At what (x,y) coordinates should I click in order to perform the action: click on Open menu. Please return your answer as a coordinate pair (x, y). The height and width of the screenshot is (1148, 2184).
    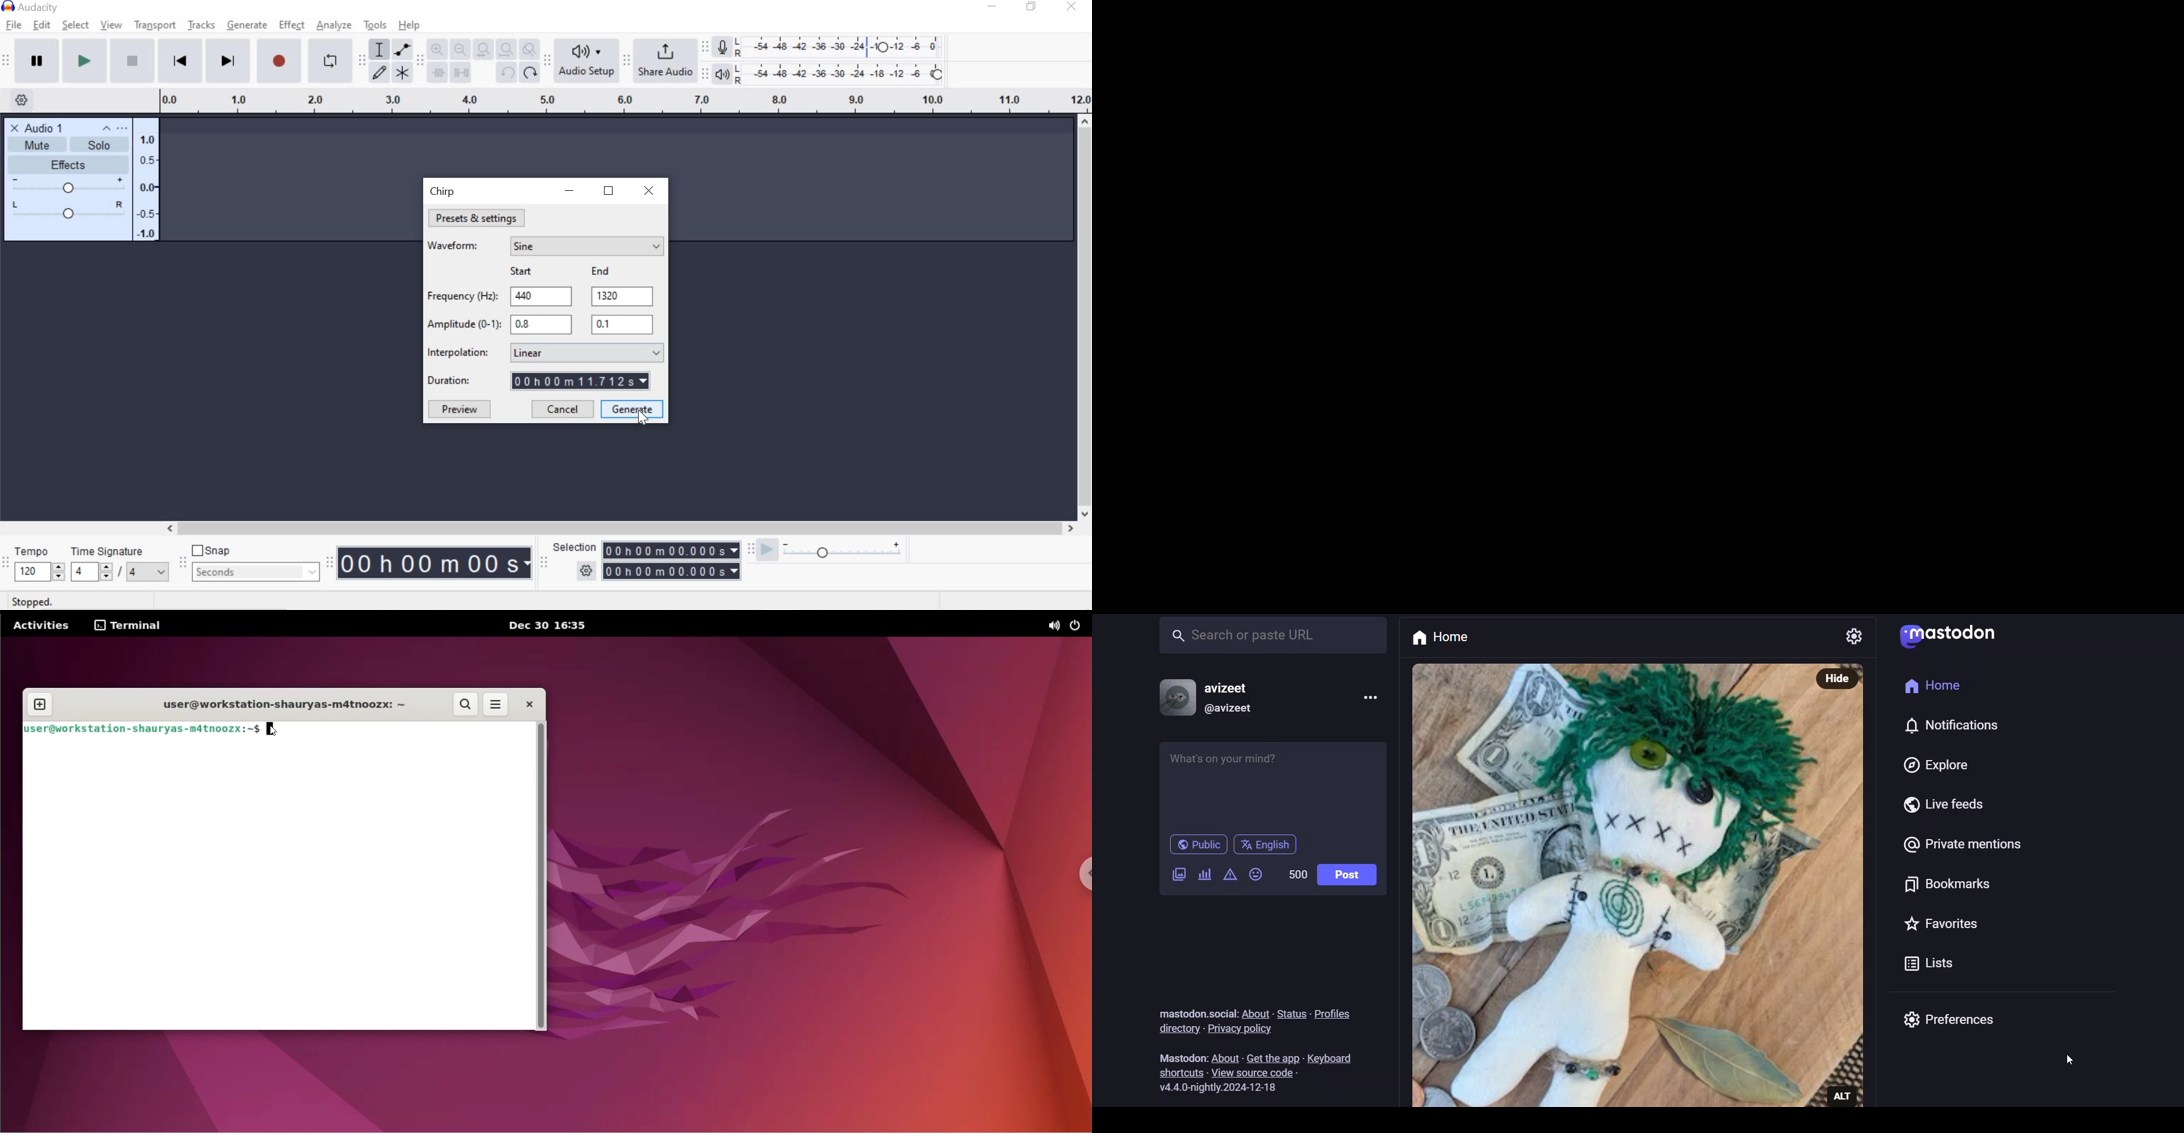
    Looking at the image, I should click on (124, 130).